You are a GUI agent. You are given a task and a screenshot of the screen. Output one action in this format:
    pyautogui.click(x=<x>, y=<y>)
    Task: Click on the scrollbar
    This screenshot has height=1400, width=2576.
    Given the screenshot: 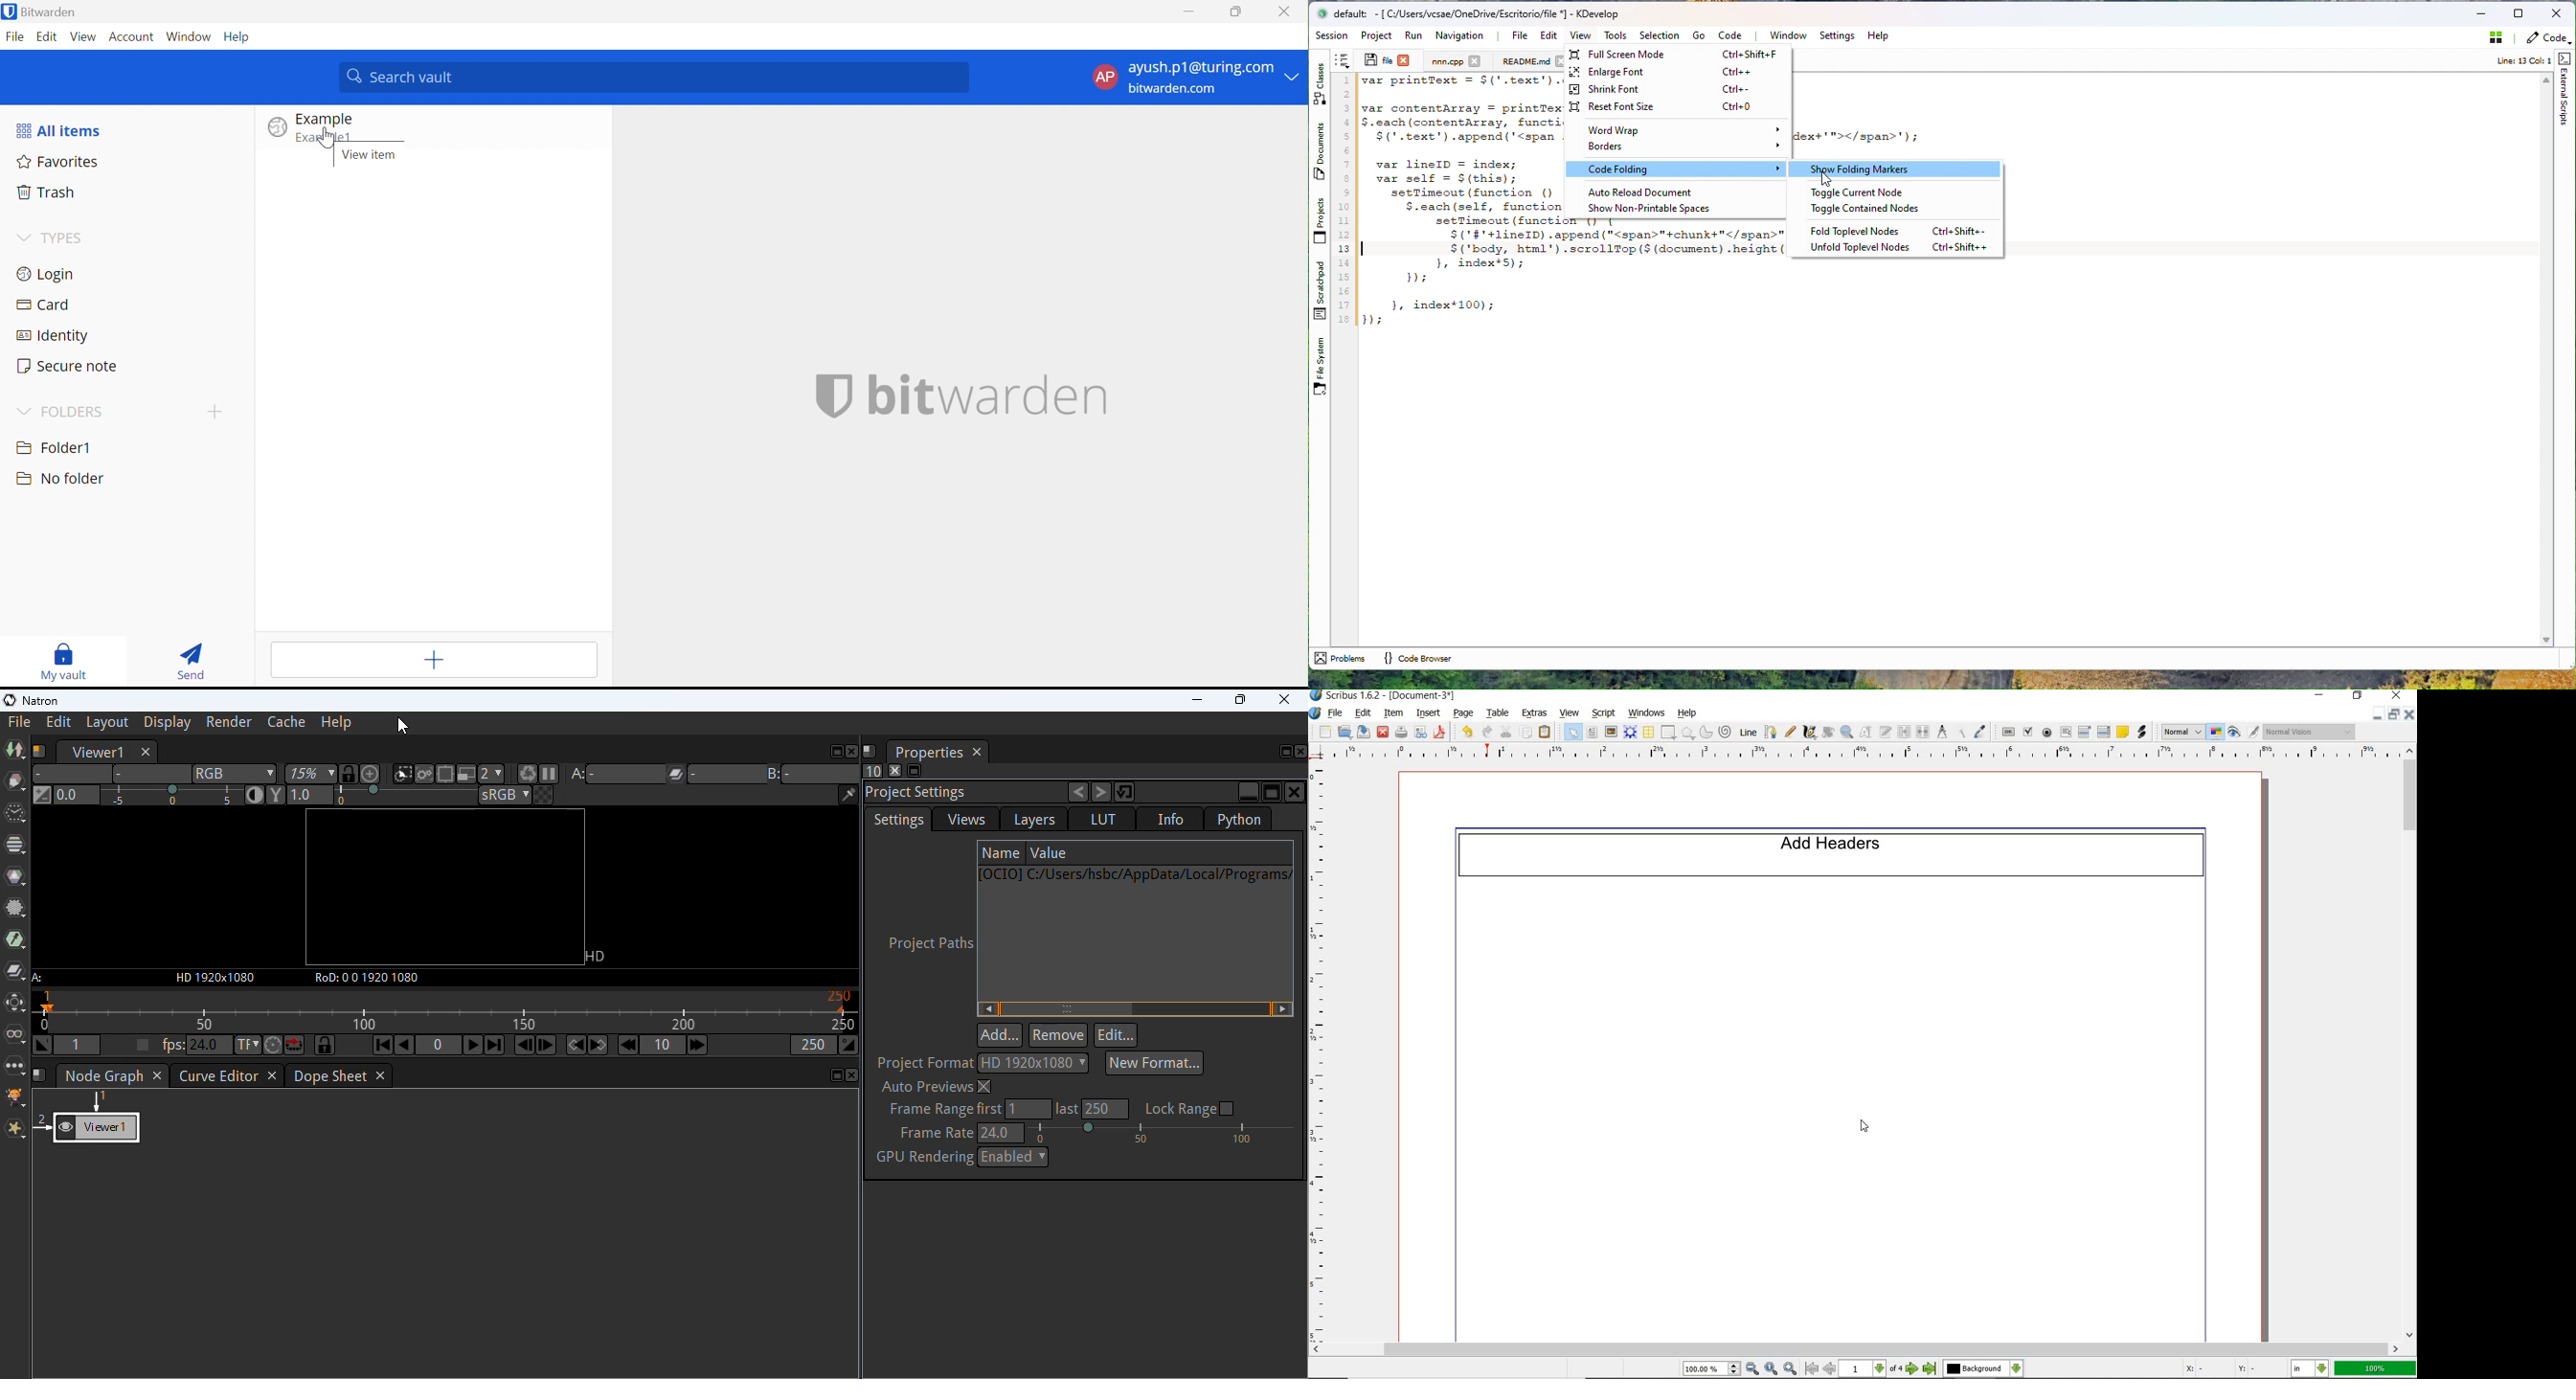 What is the action you would take?
    pyautogui.click(x=1856, y=1349)
    